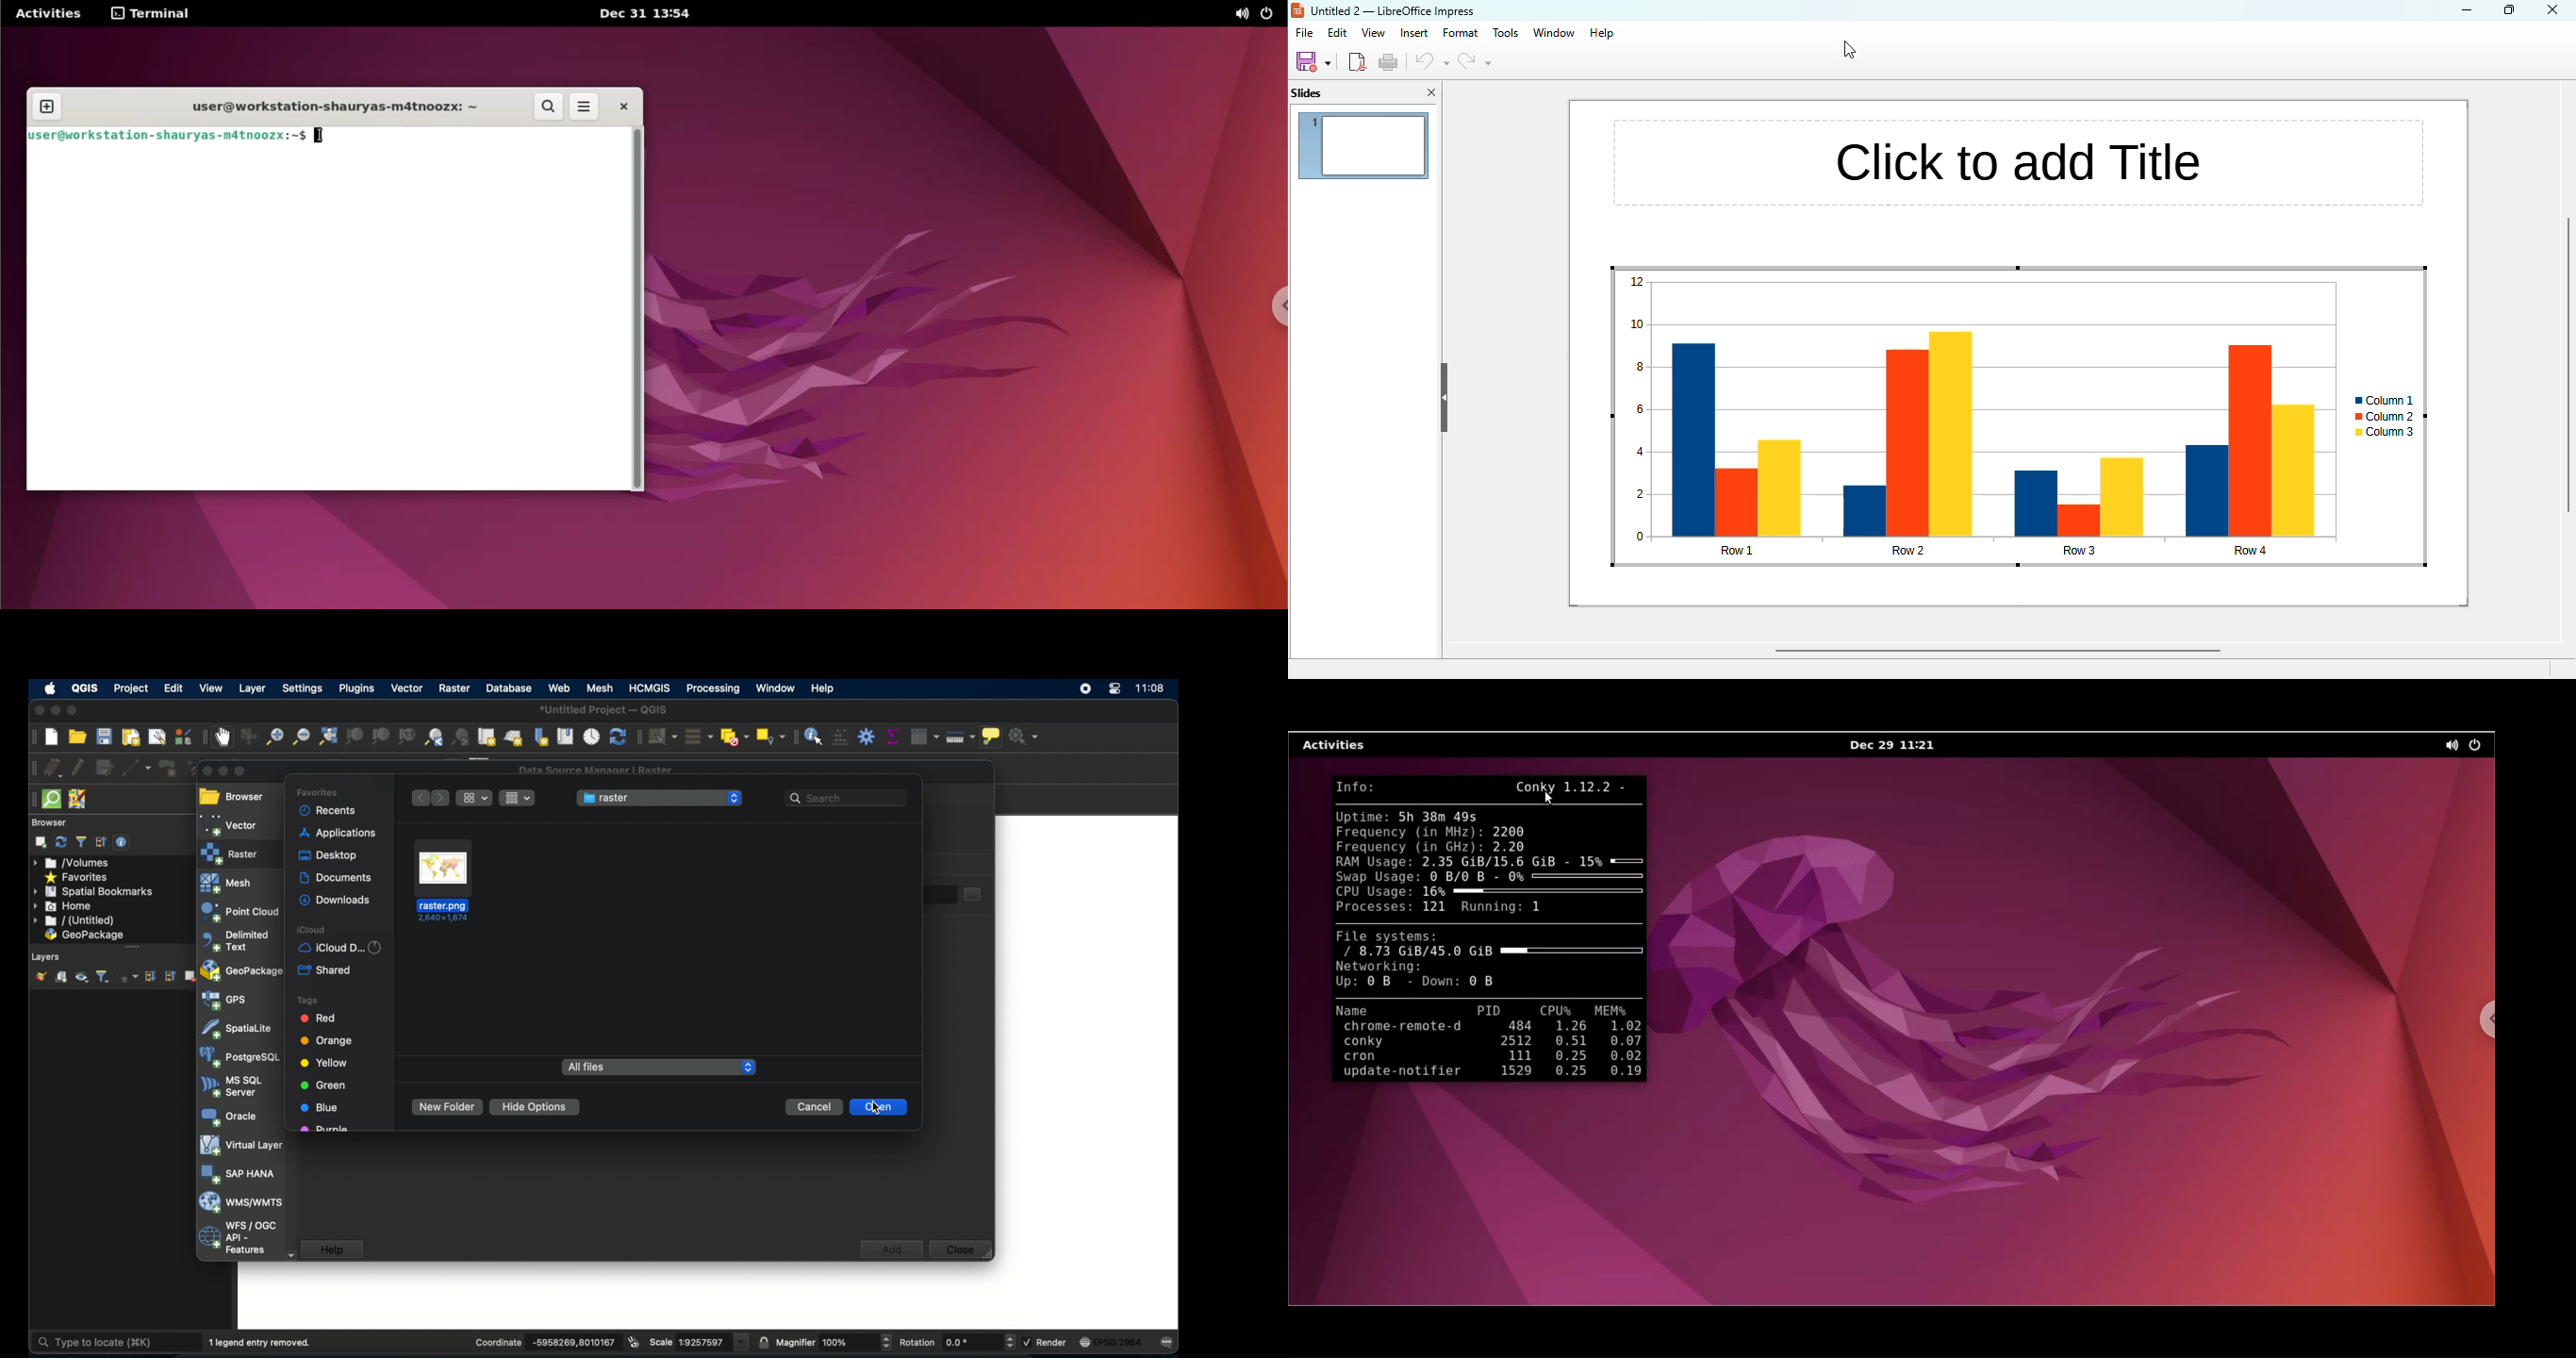  What do you see at coordinates (241, 771) in the screenshot?
I see `maximize` at bounding box center [241, 771].